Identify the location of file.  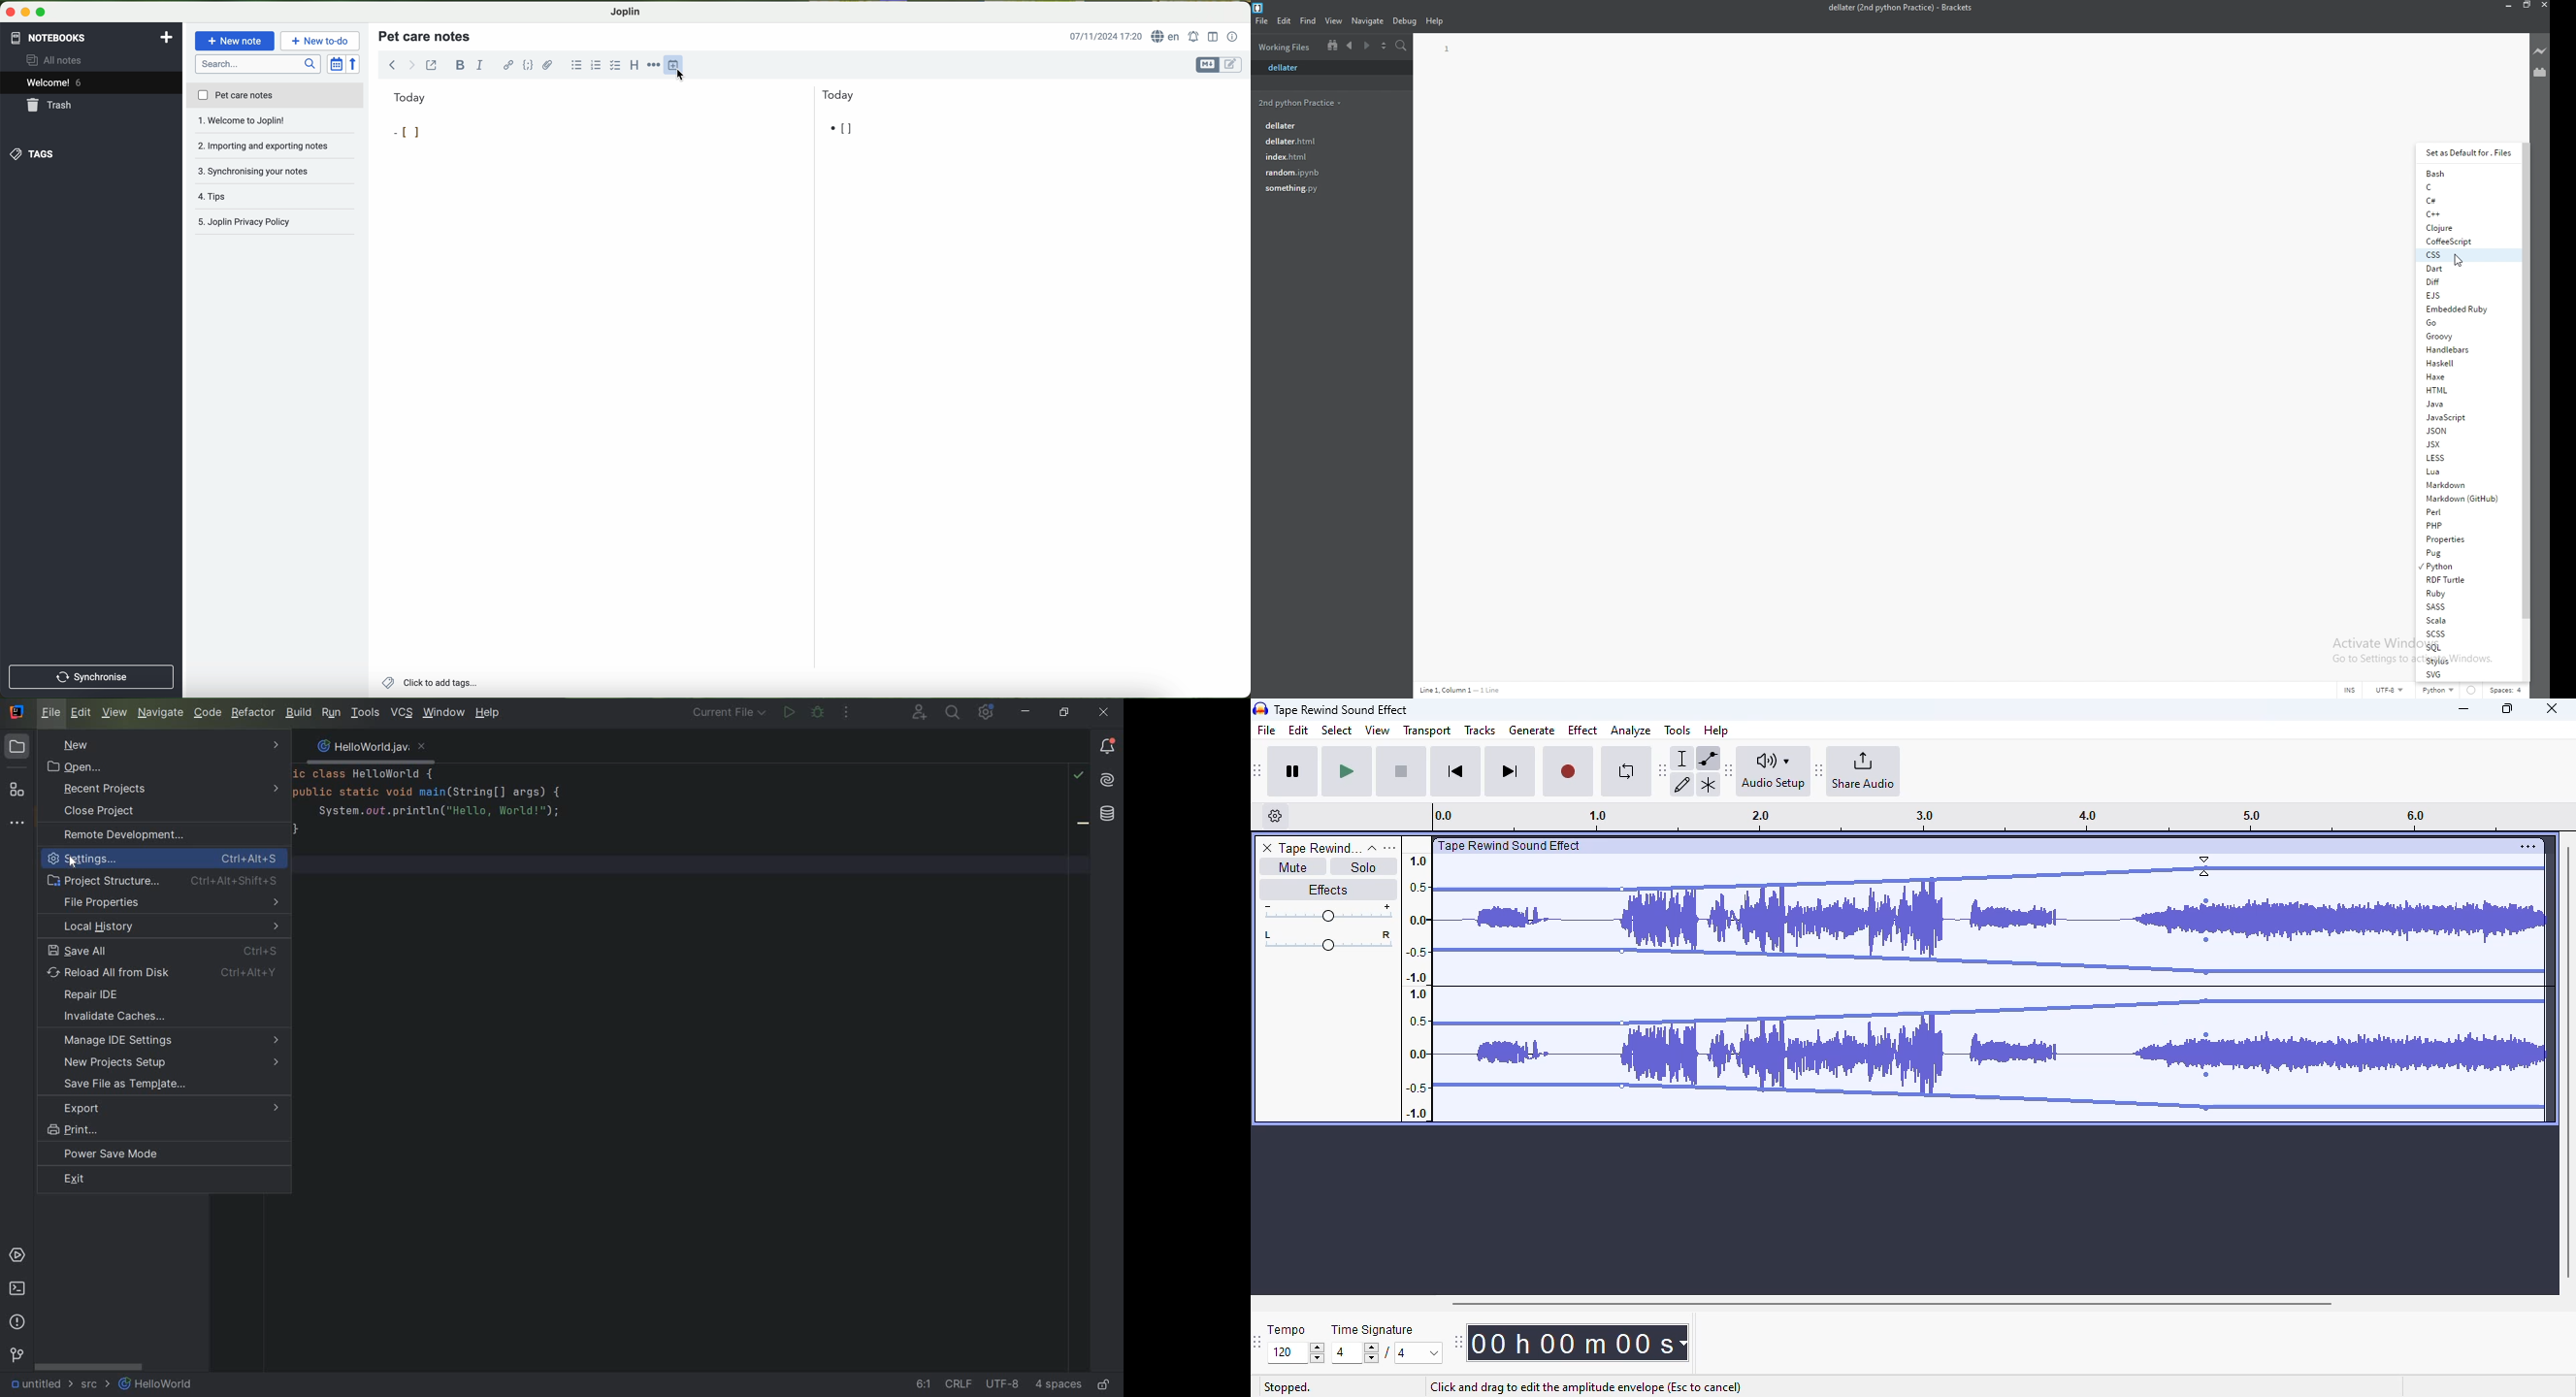
(1326, 188).